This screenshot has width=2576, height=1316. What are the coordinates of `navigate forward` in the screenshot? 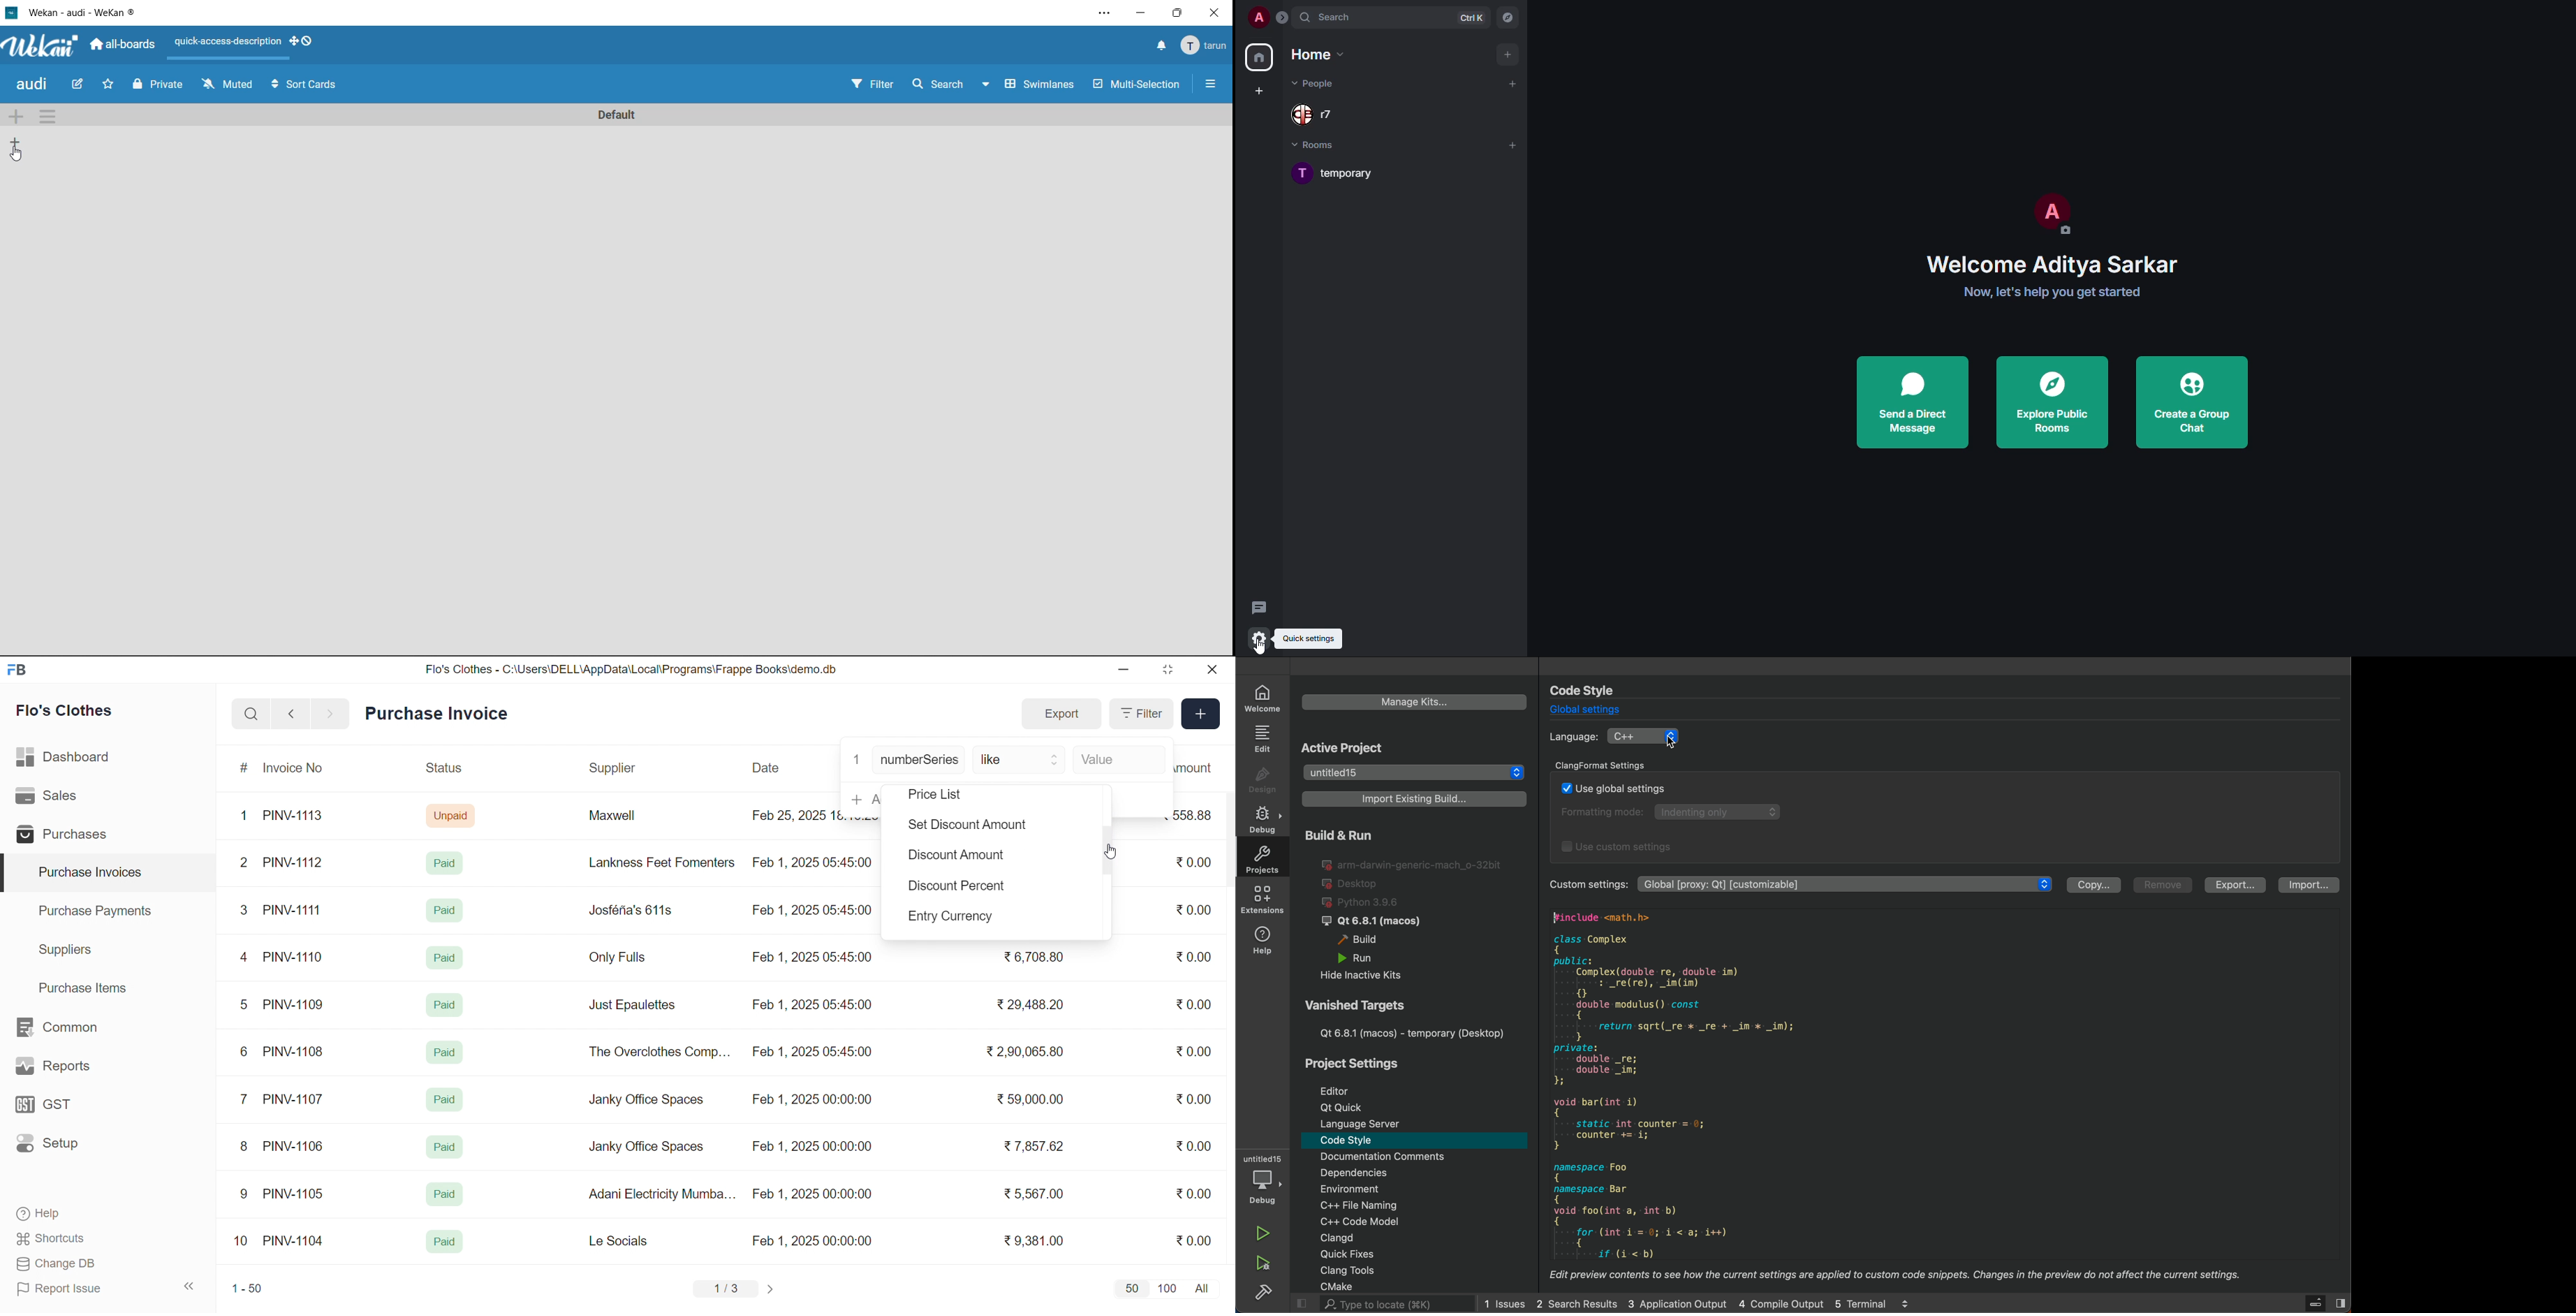 It's located at (331, 712).